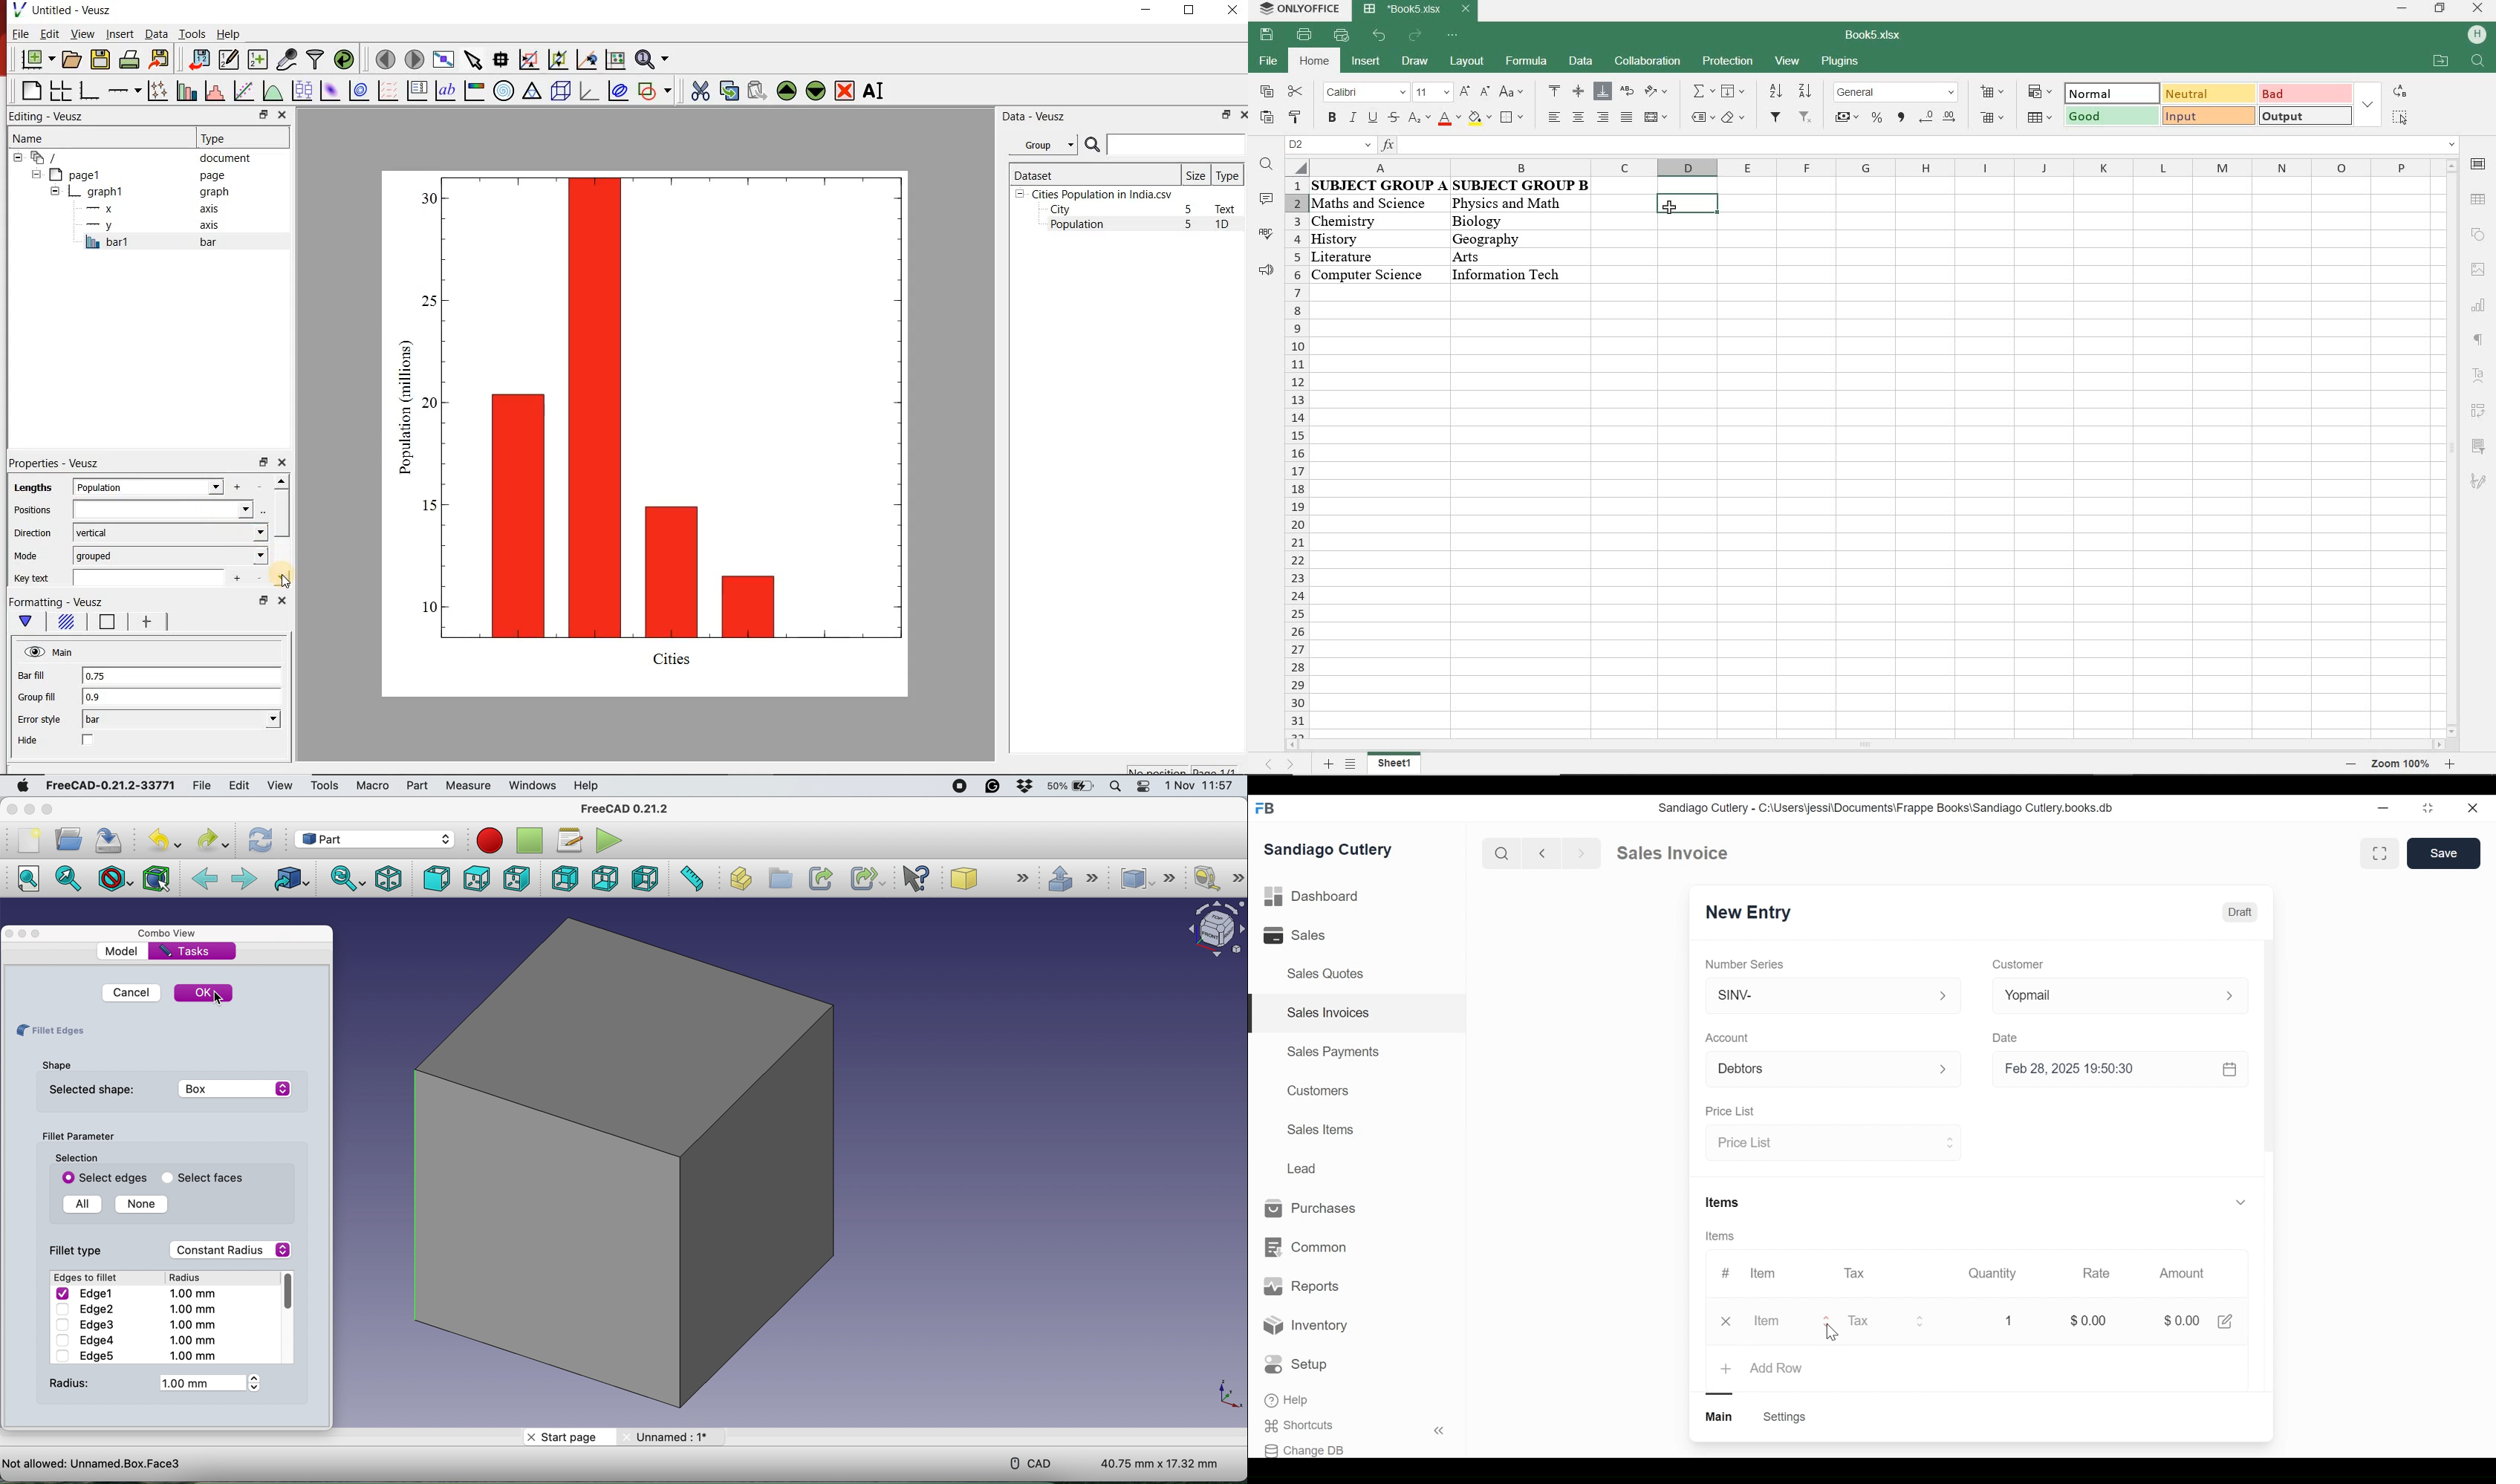 This screenshot has width=2520, height=1484. I want to click on Settings, so click(1786, 1417).